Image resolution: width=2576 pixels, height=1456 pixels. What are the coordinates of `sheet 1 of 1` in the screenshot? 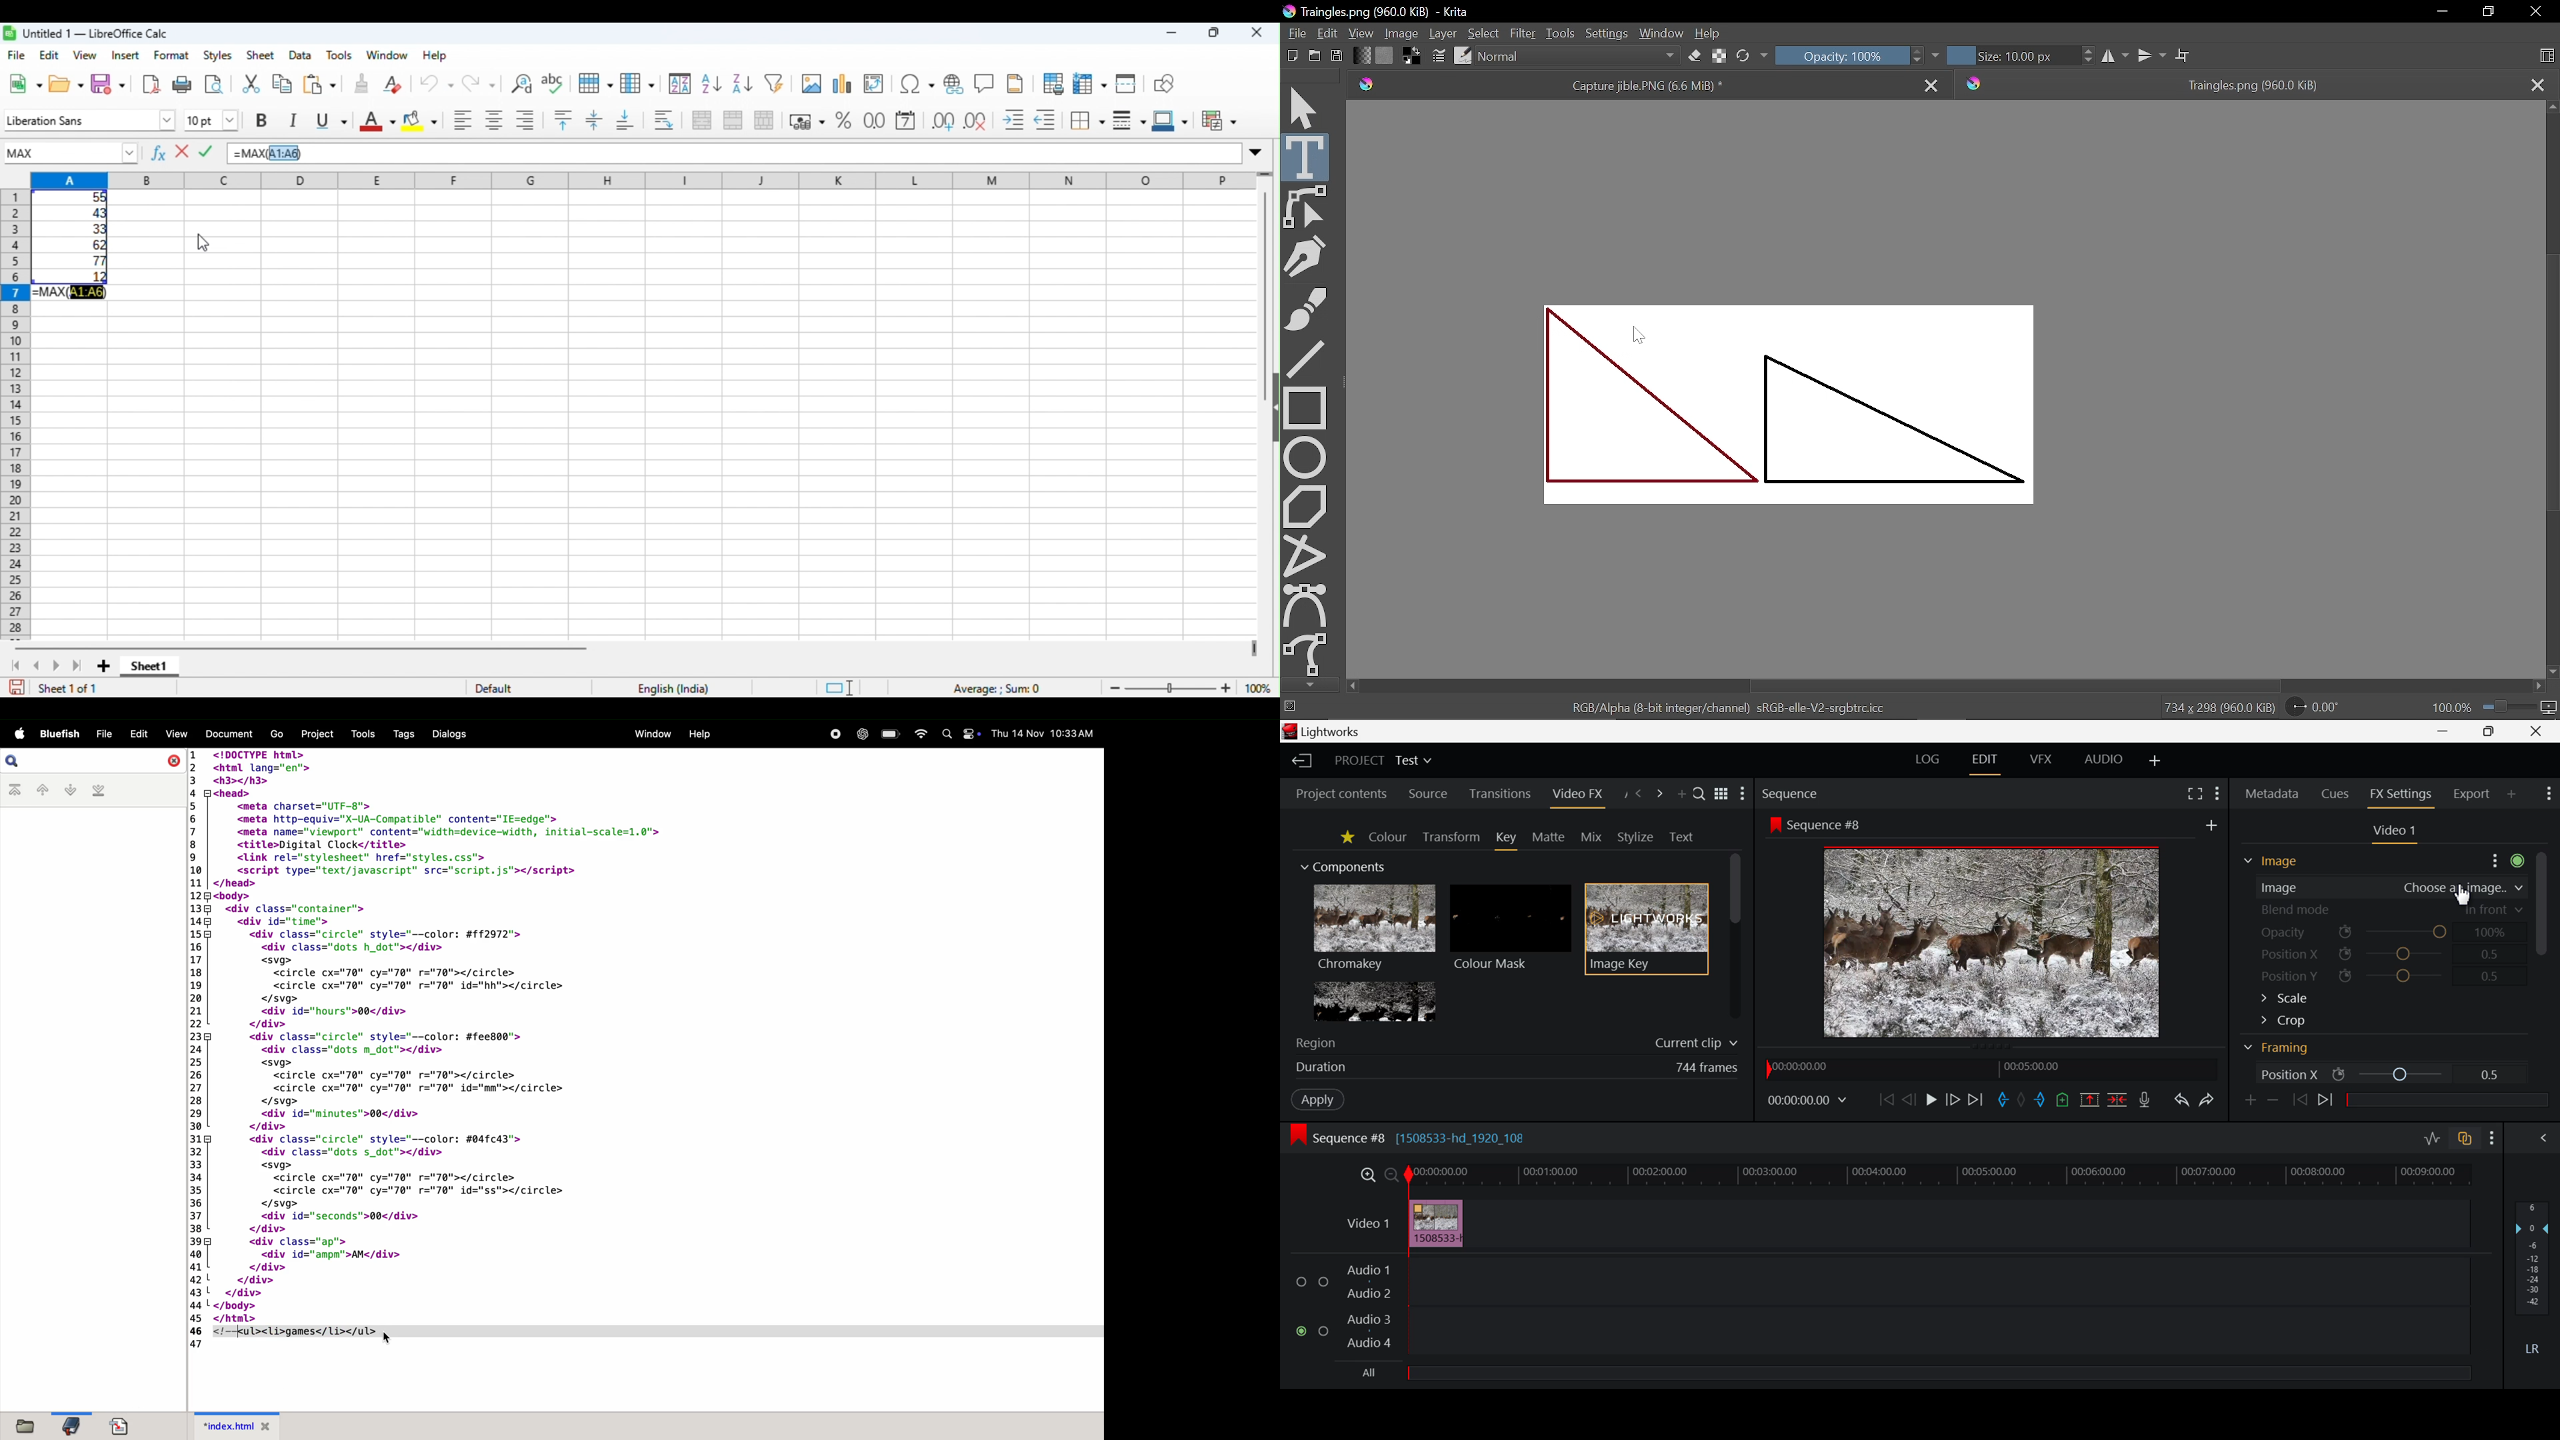 It's located at (69, 688).